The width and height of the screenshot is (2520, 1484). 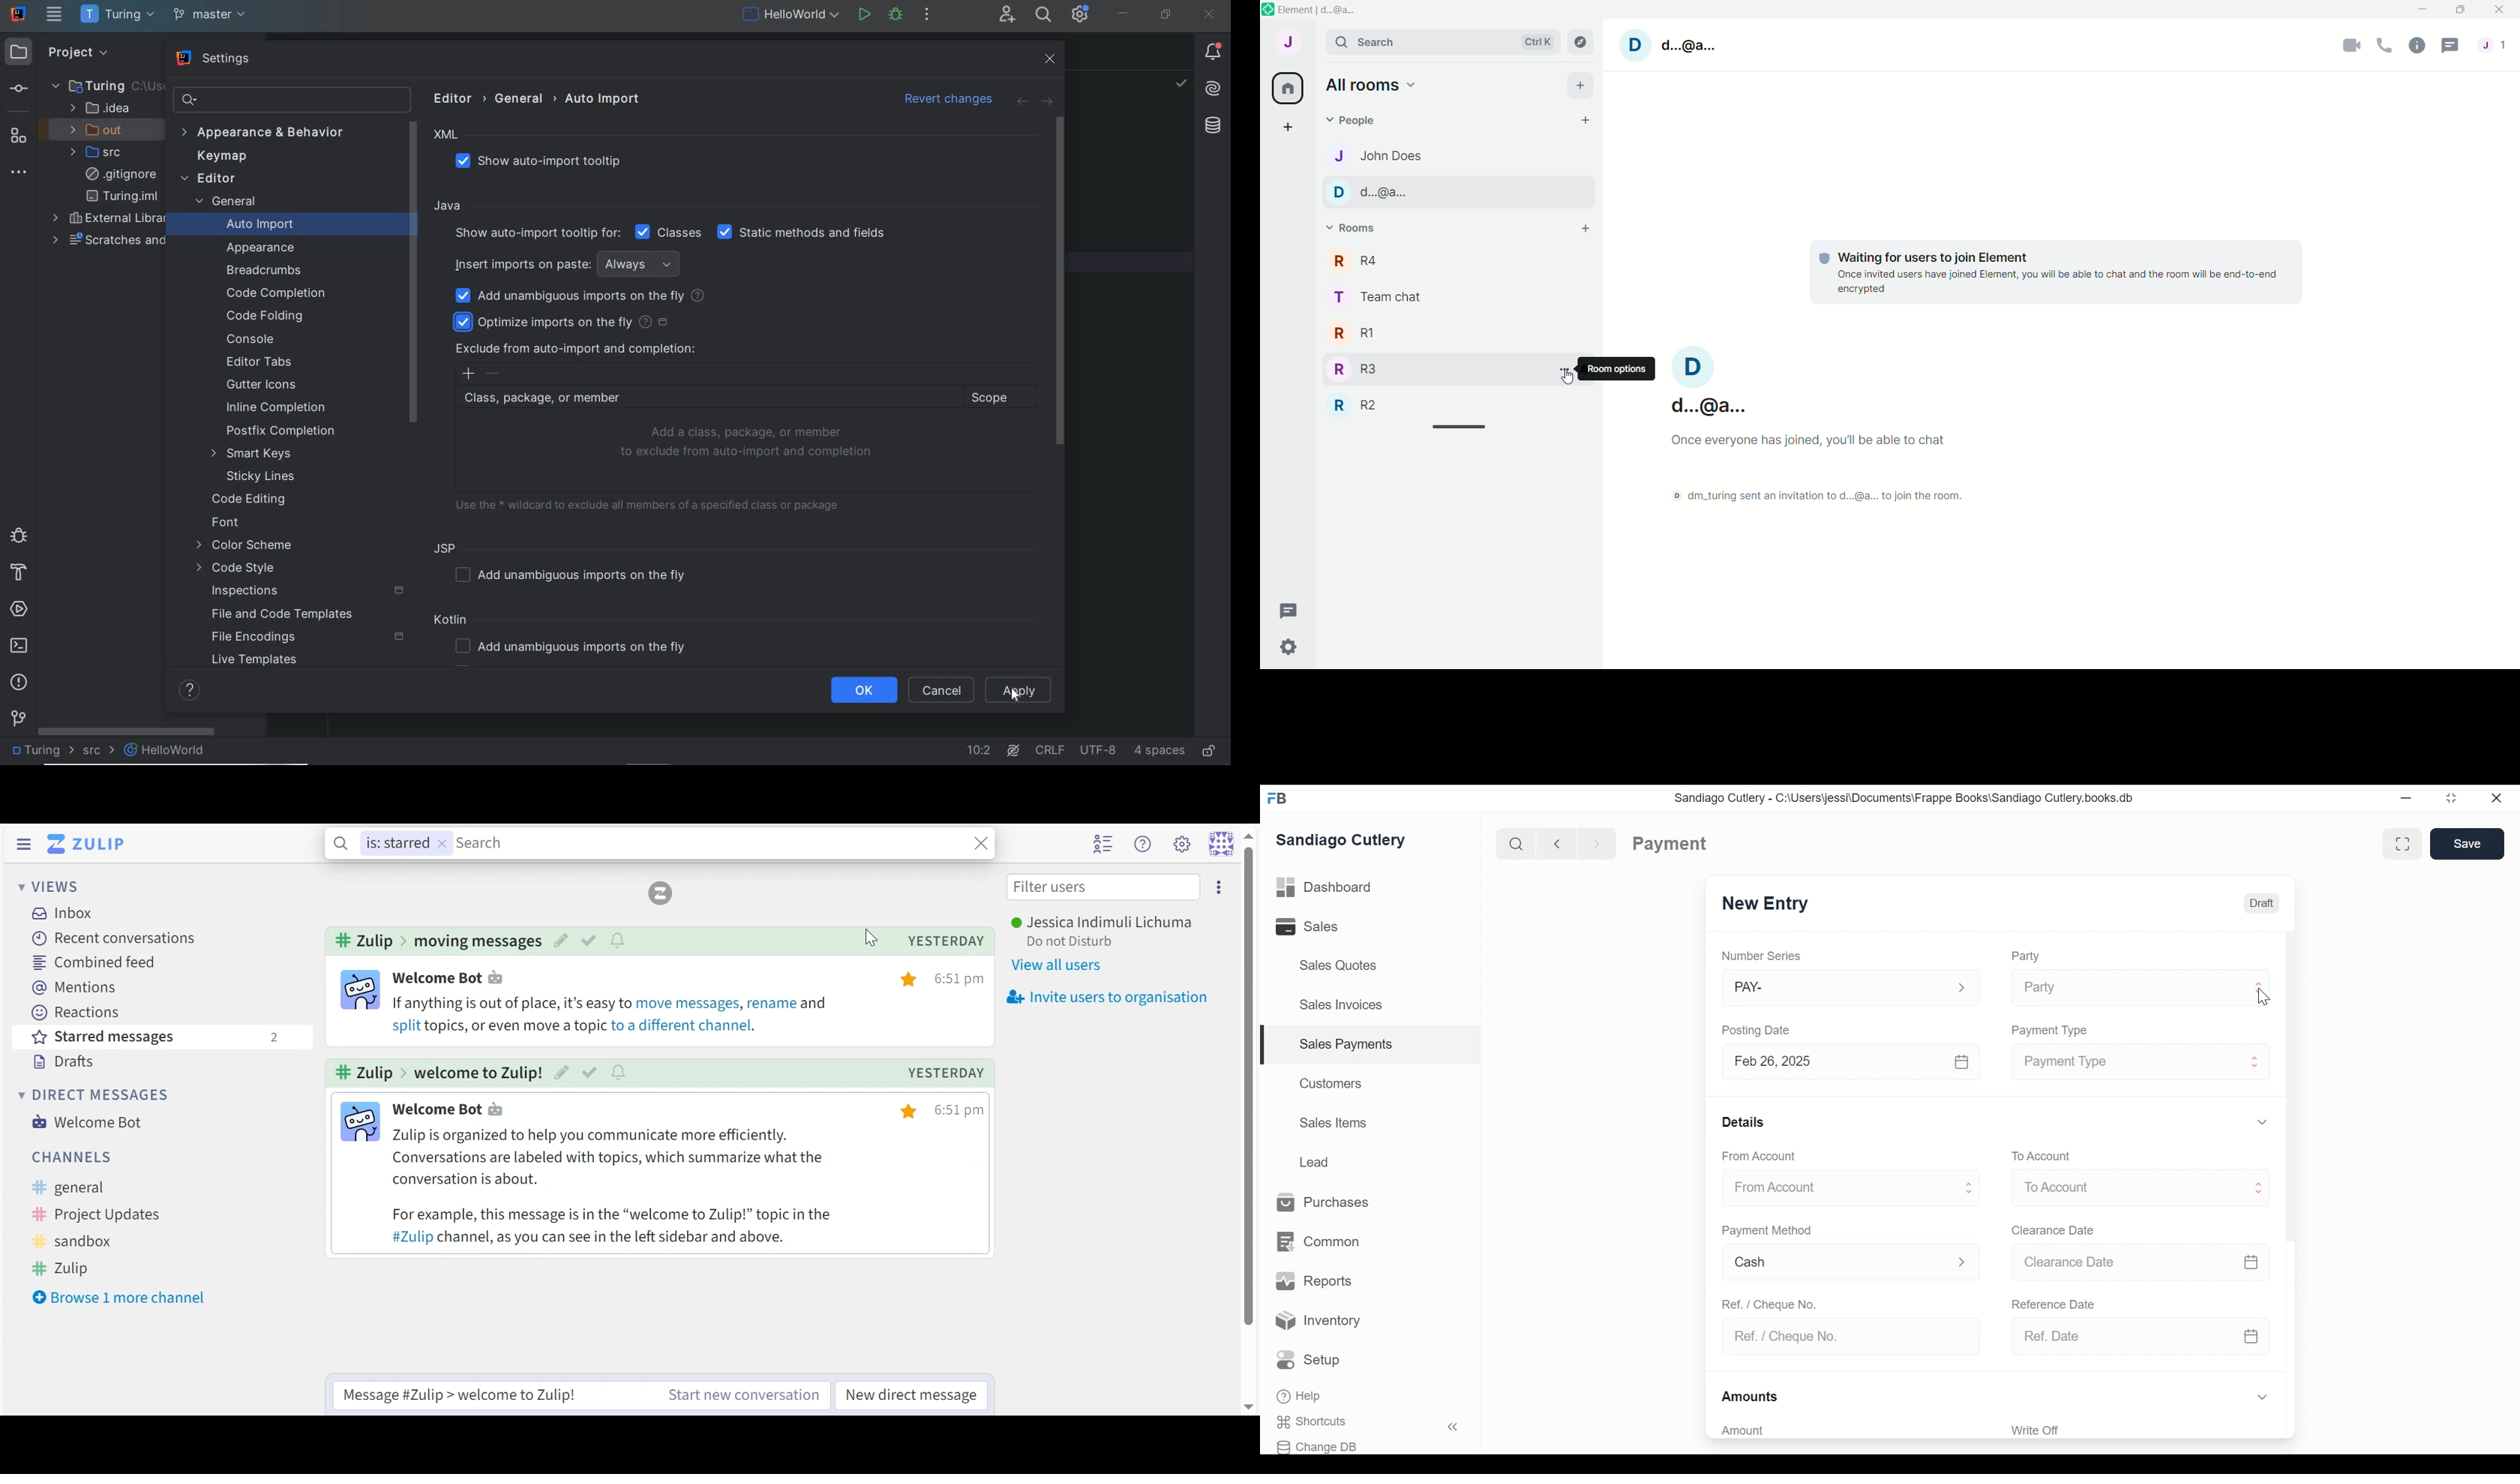 What do you see at coordinates (1317, 1242) in the screenshot?
I see `Common` at bounding box center [1317, 1242].